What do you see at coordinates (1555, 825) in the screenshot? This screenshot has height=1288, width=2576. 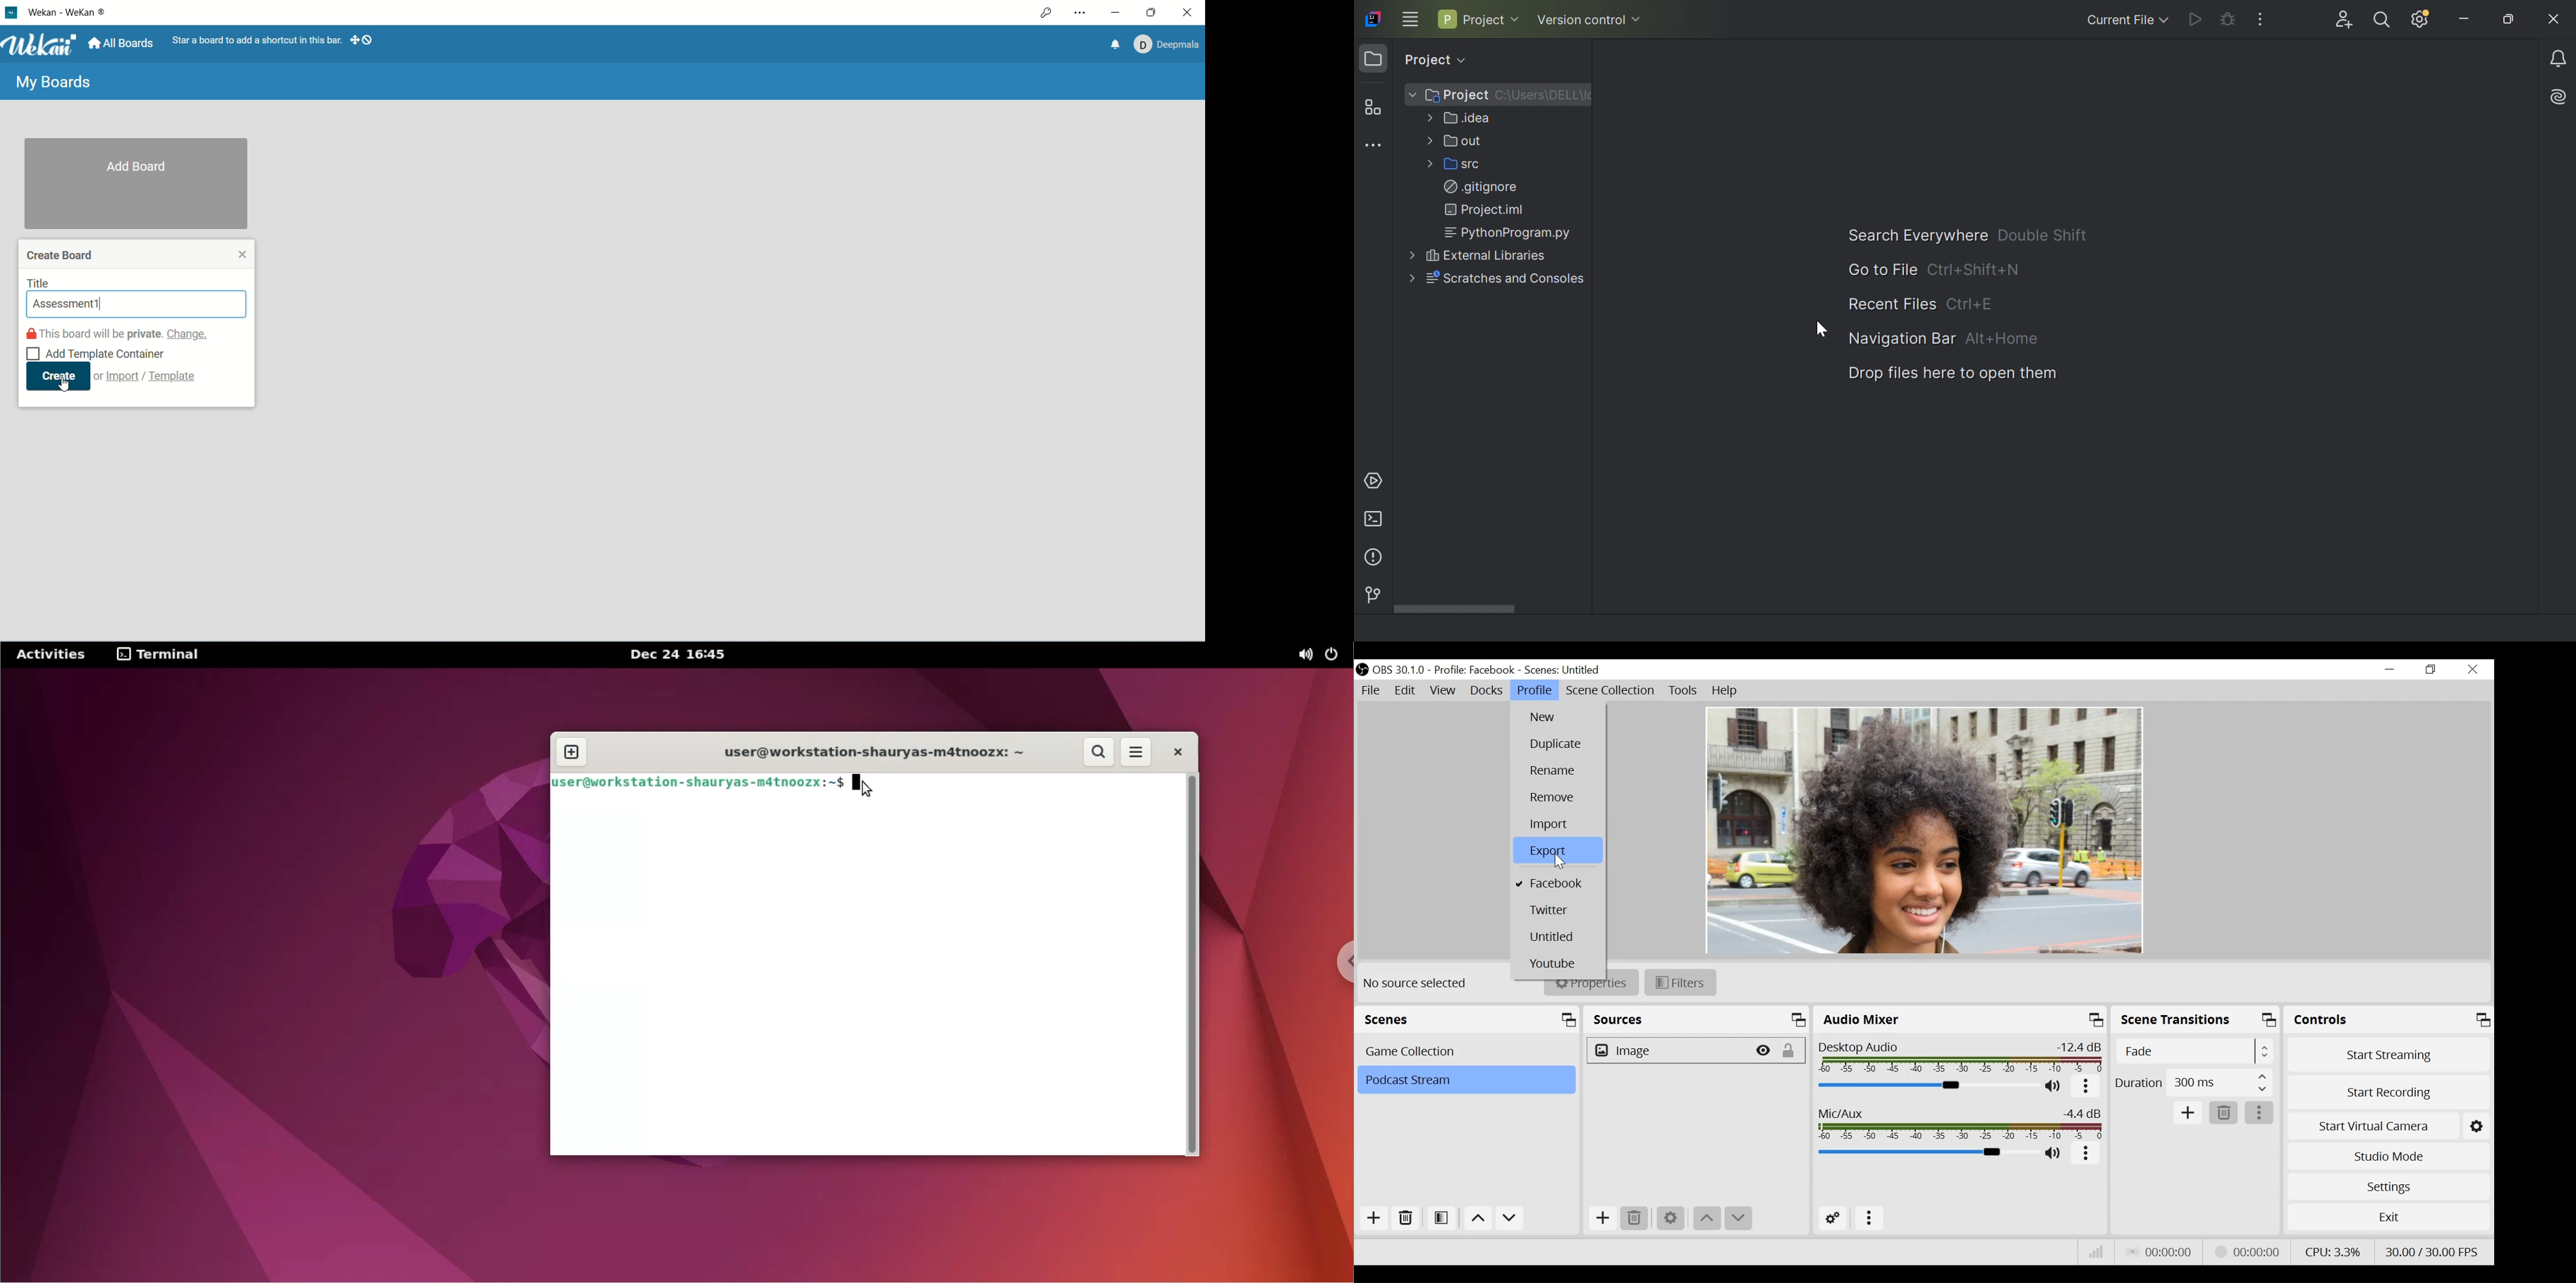 I see `Import` at bounding box center [1555, 825].